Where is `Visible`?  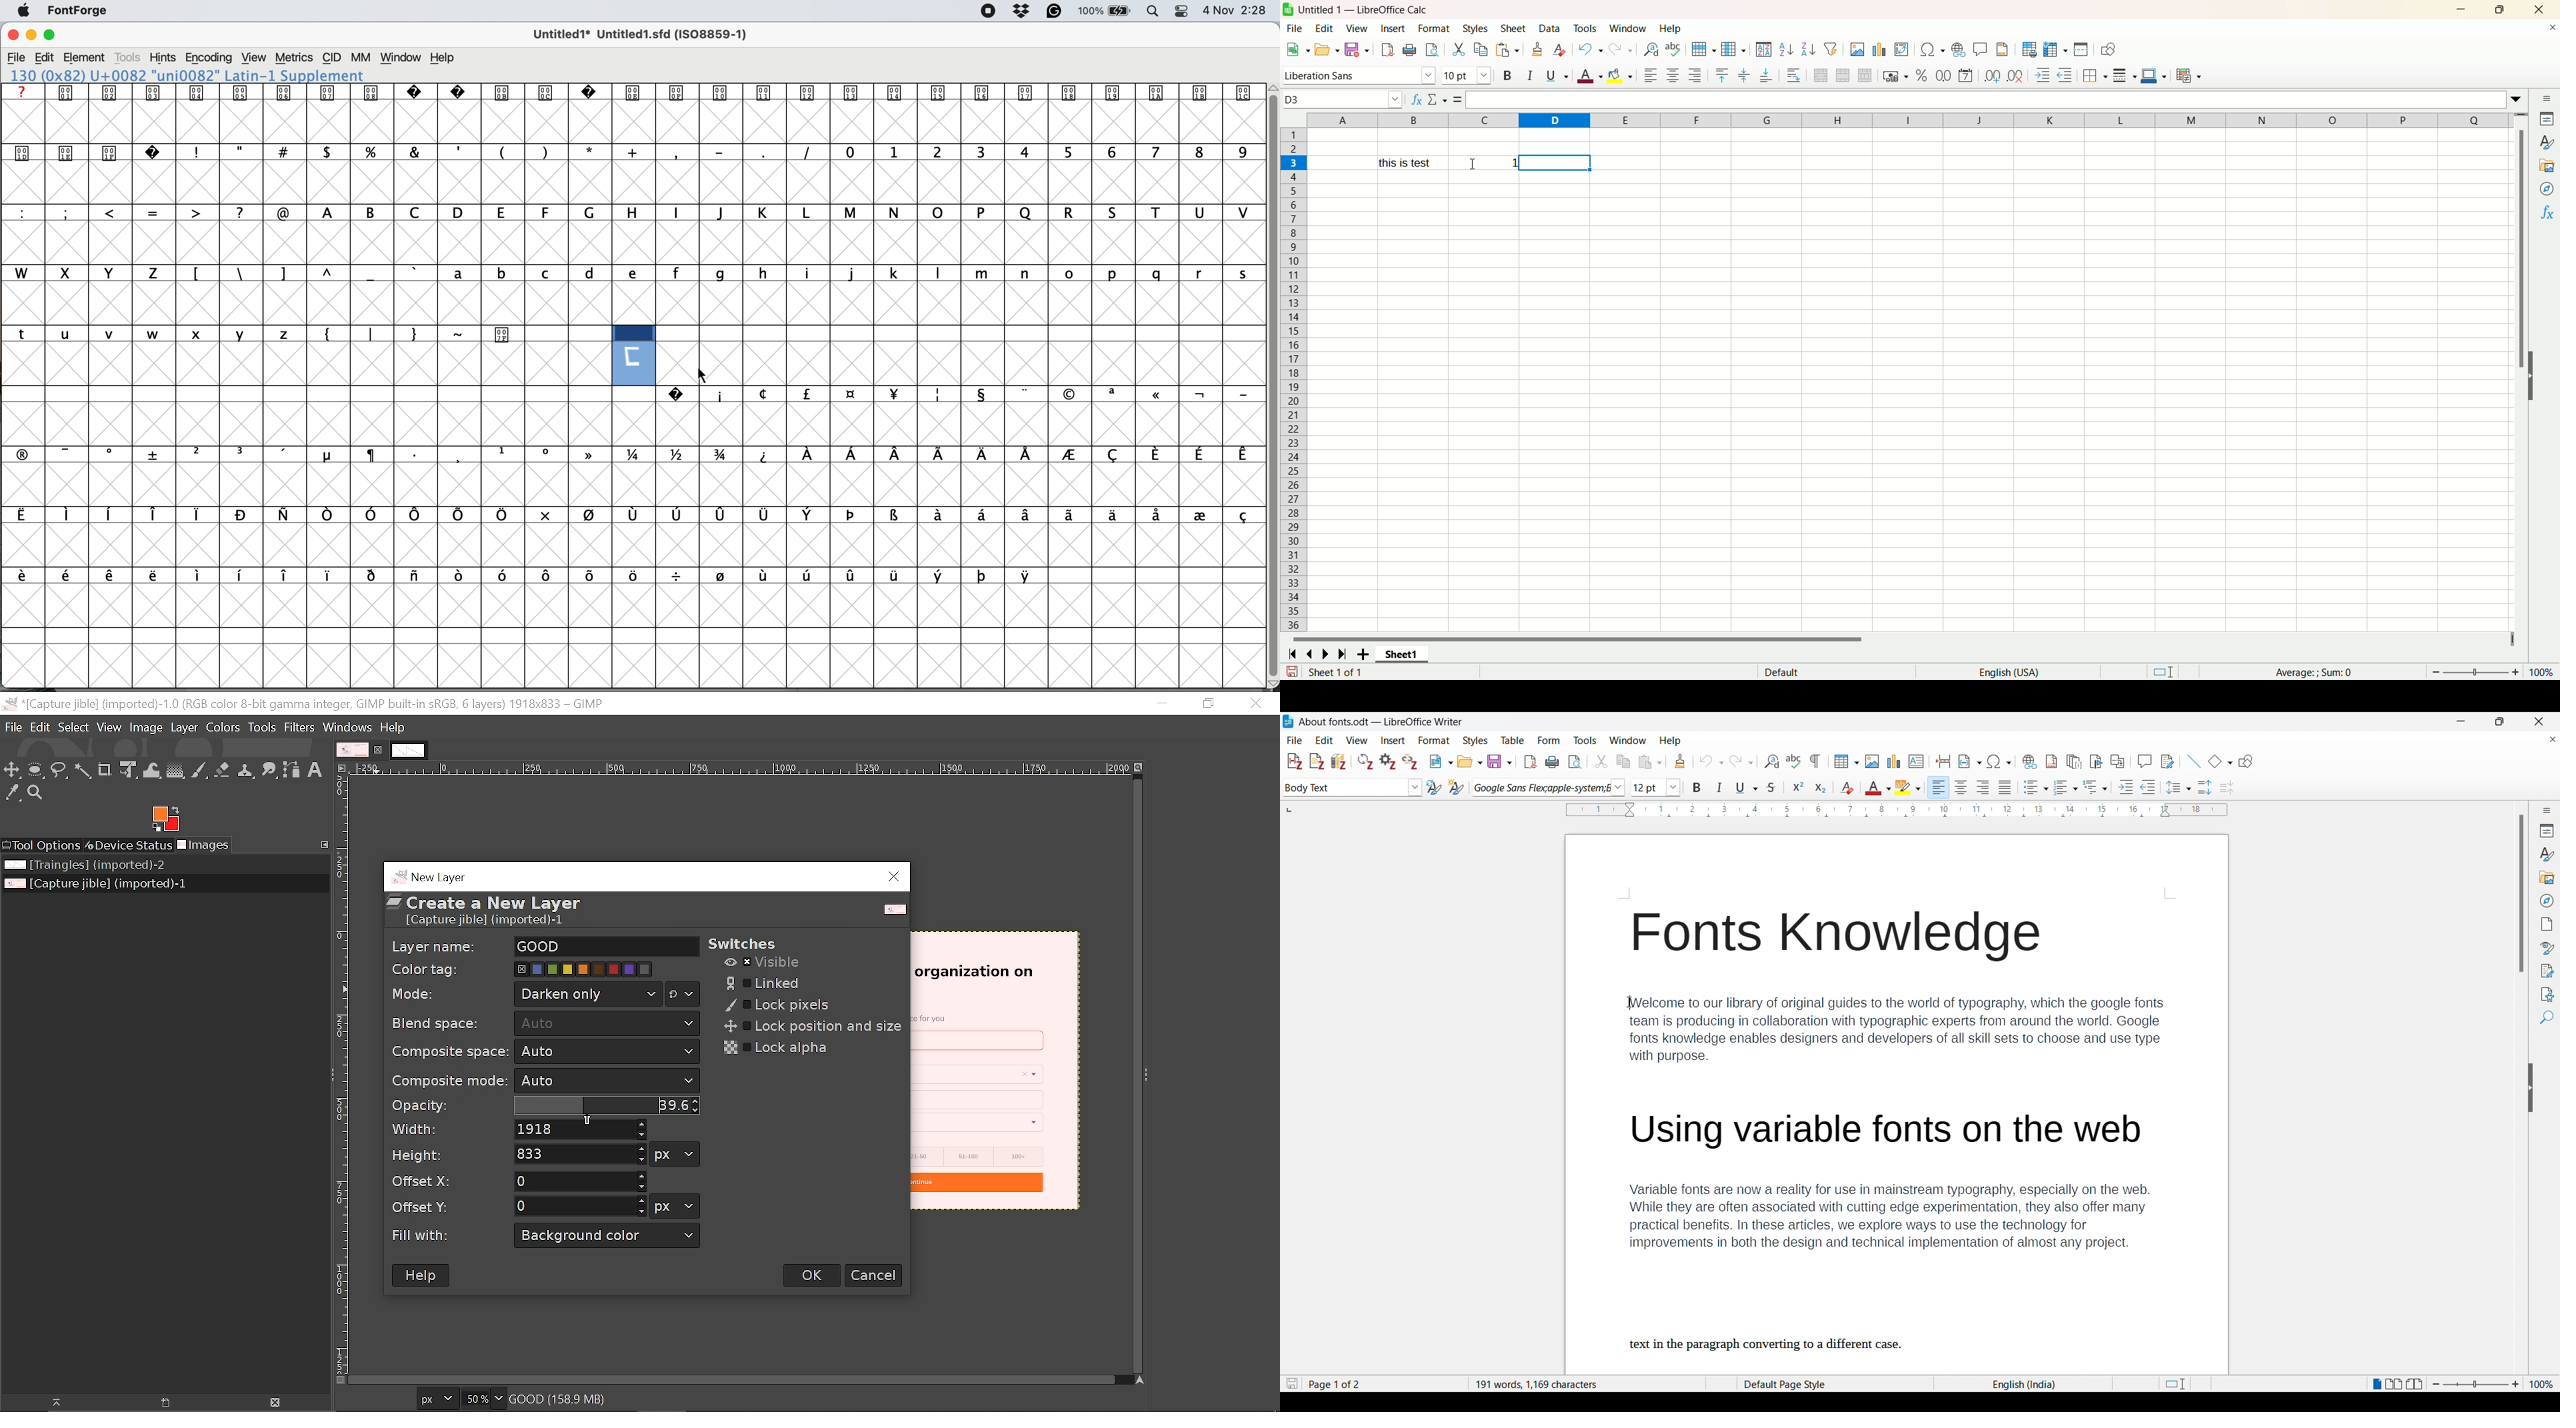 Visible is located at coordinates (764, 963).